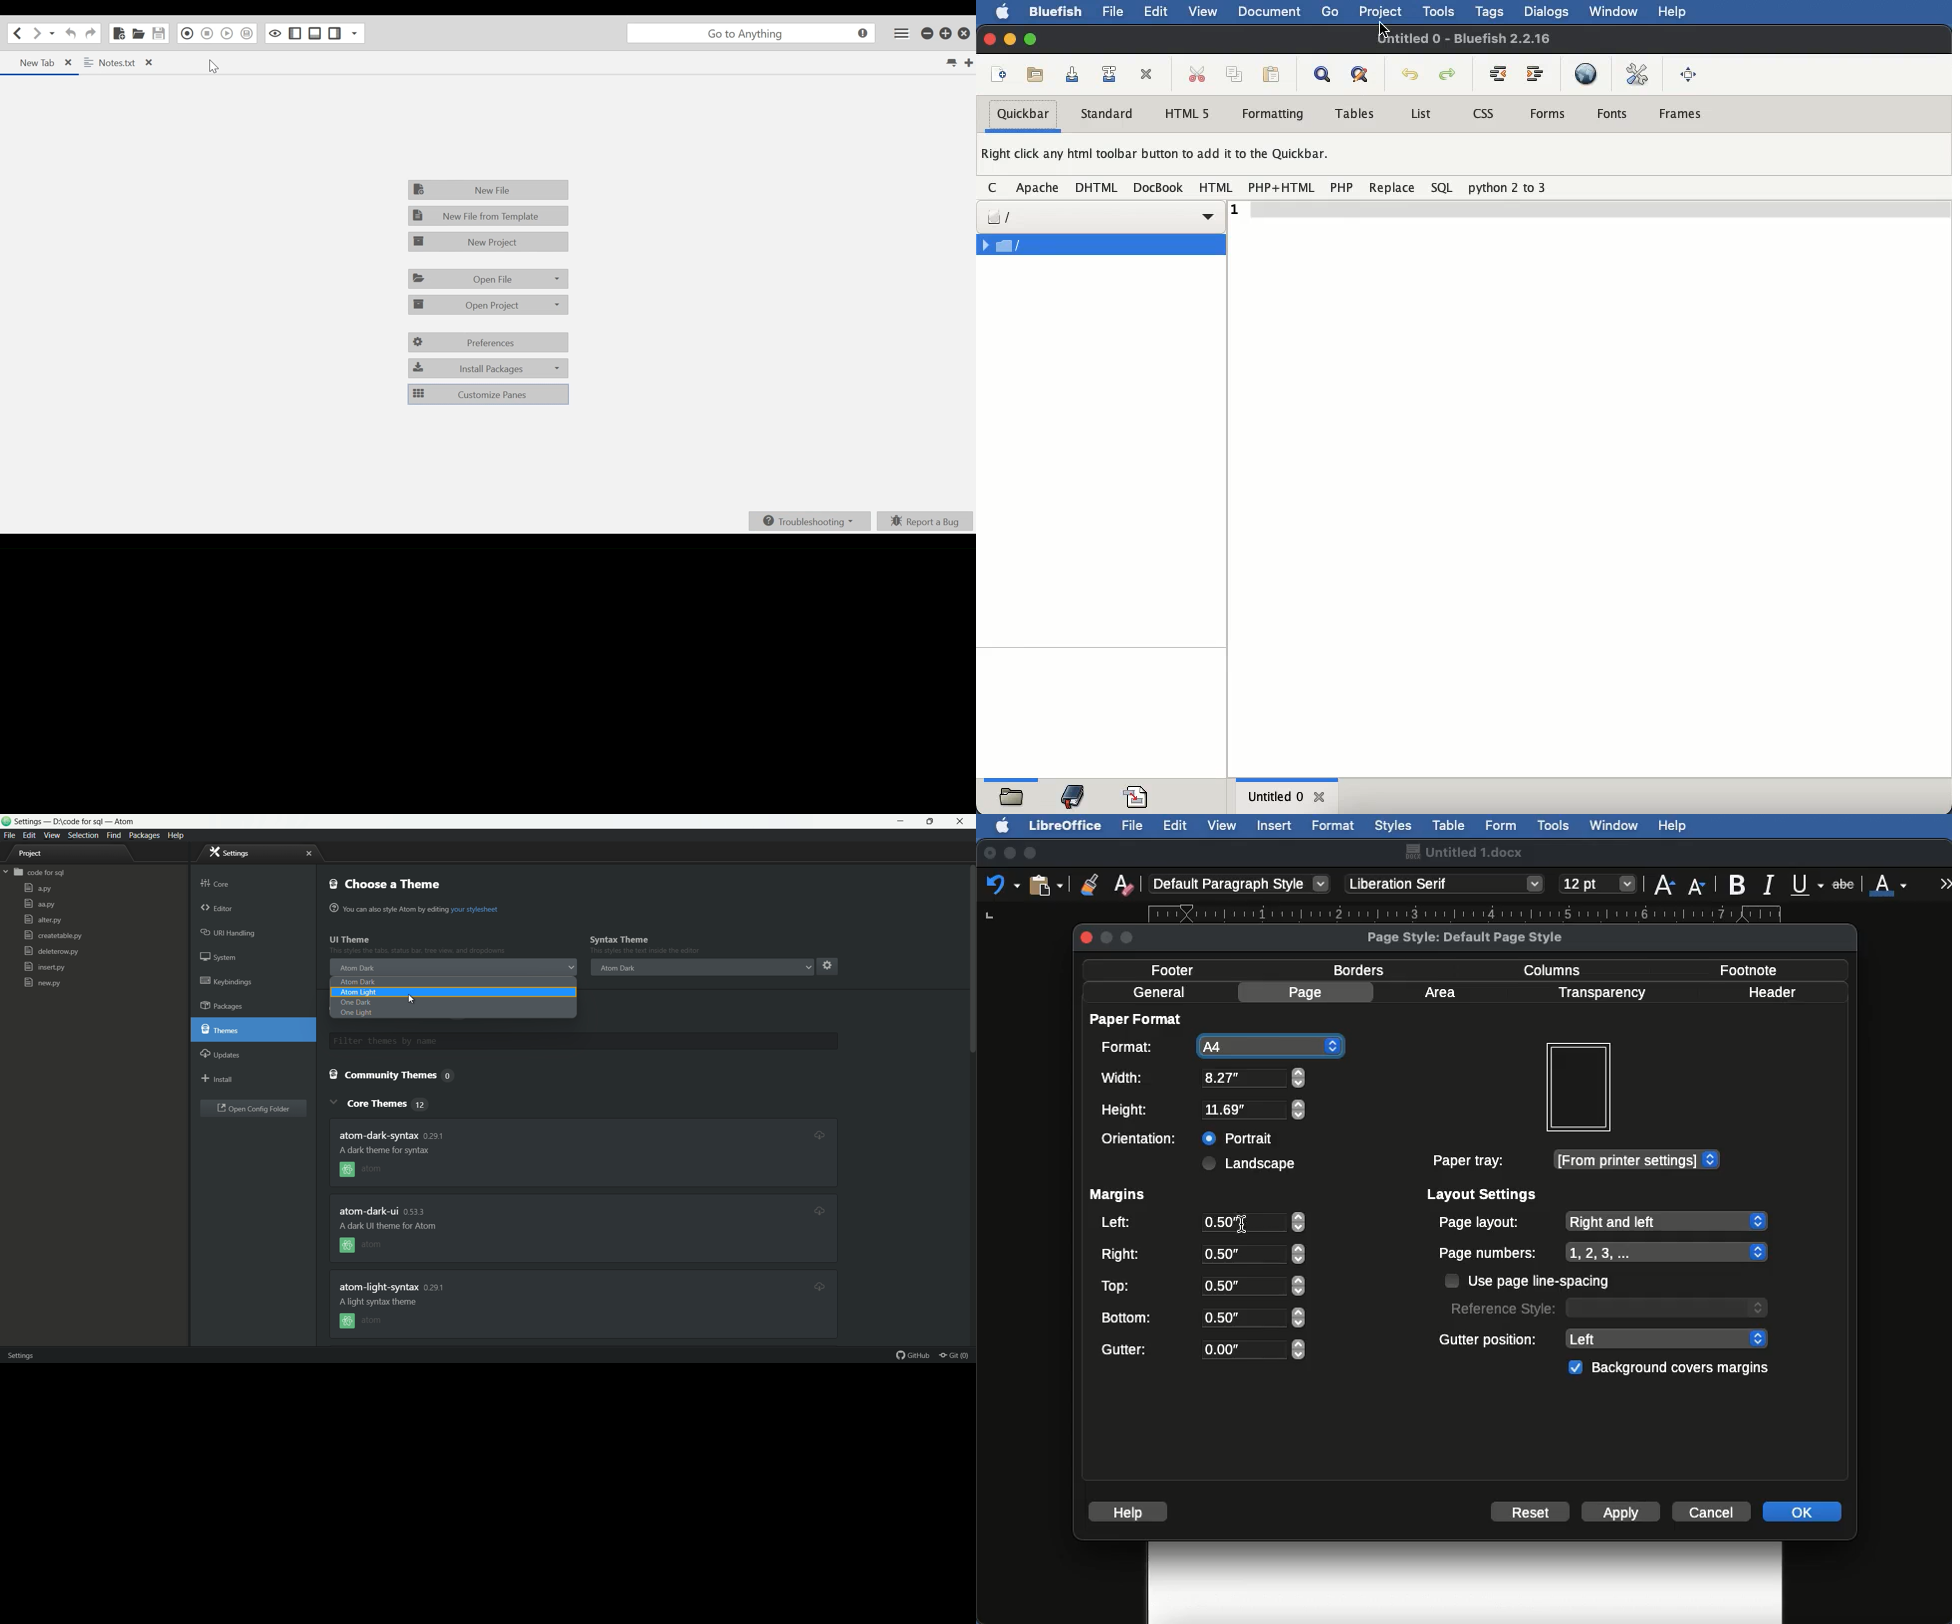 This screenshot has width=1960, height=1624. Describe the element at coordinates (1604, 1338) in the screenshot. I see `Gutter position` at that location.